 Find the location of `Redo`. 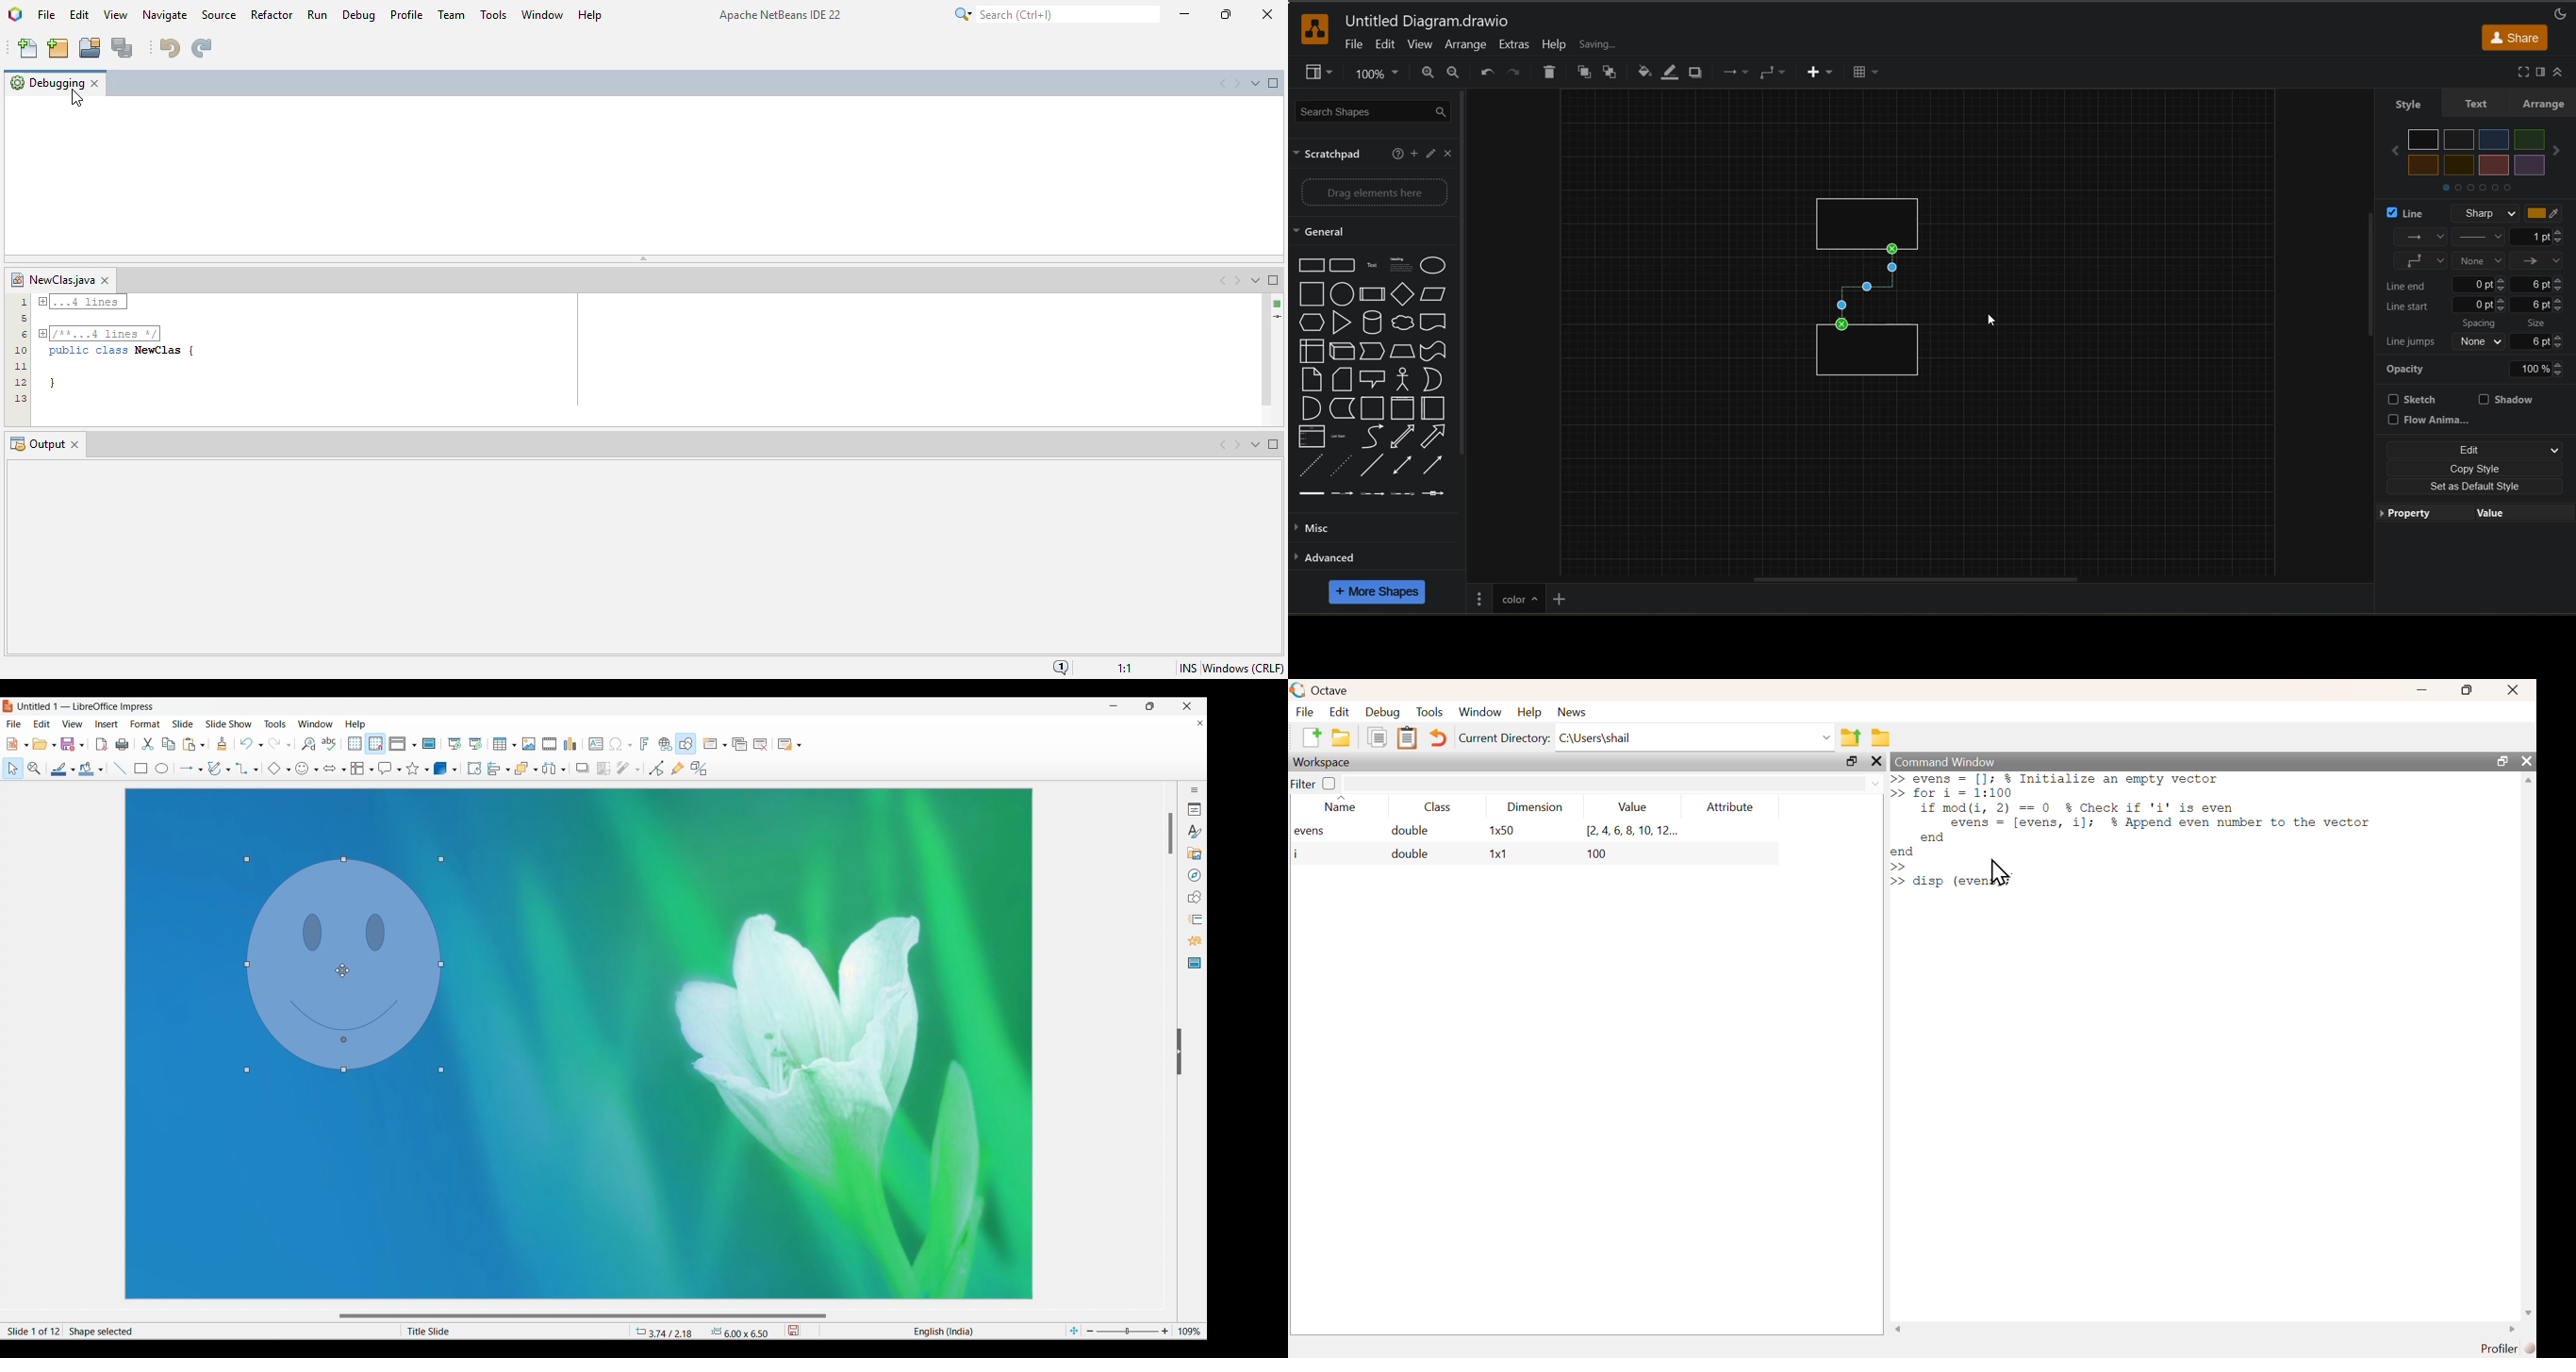

Redo is located at coordinates (275, 744).